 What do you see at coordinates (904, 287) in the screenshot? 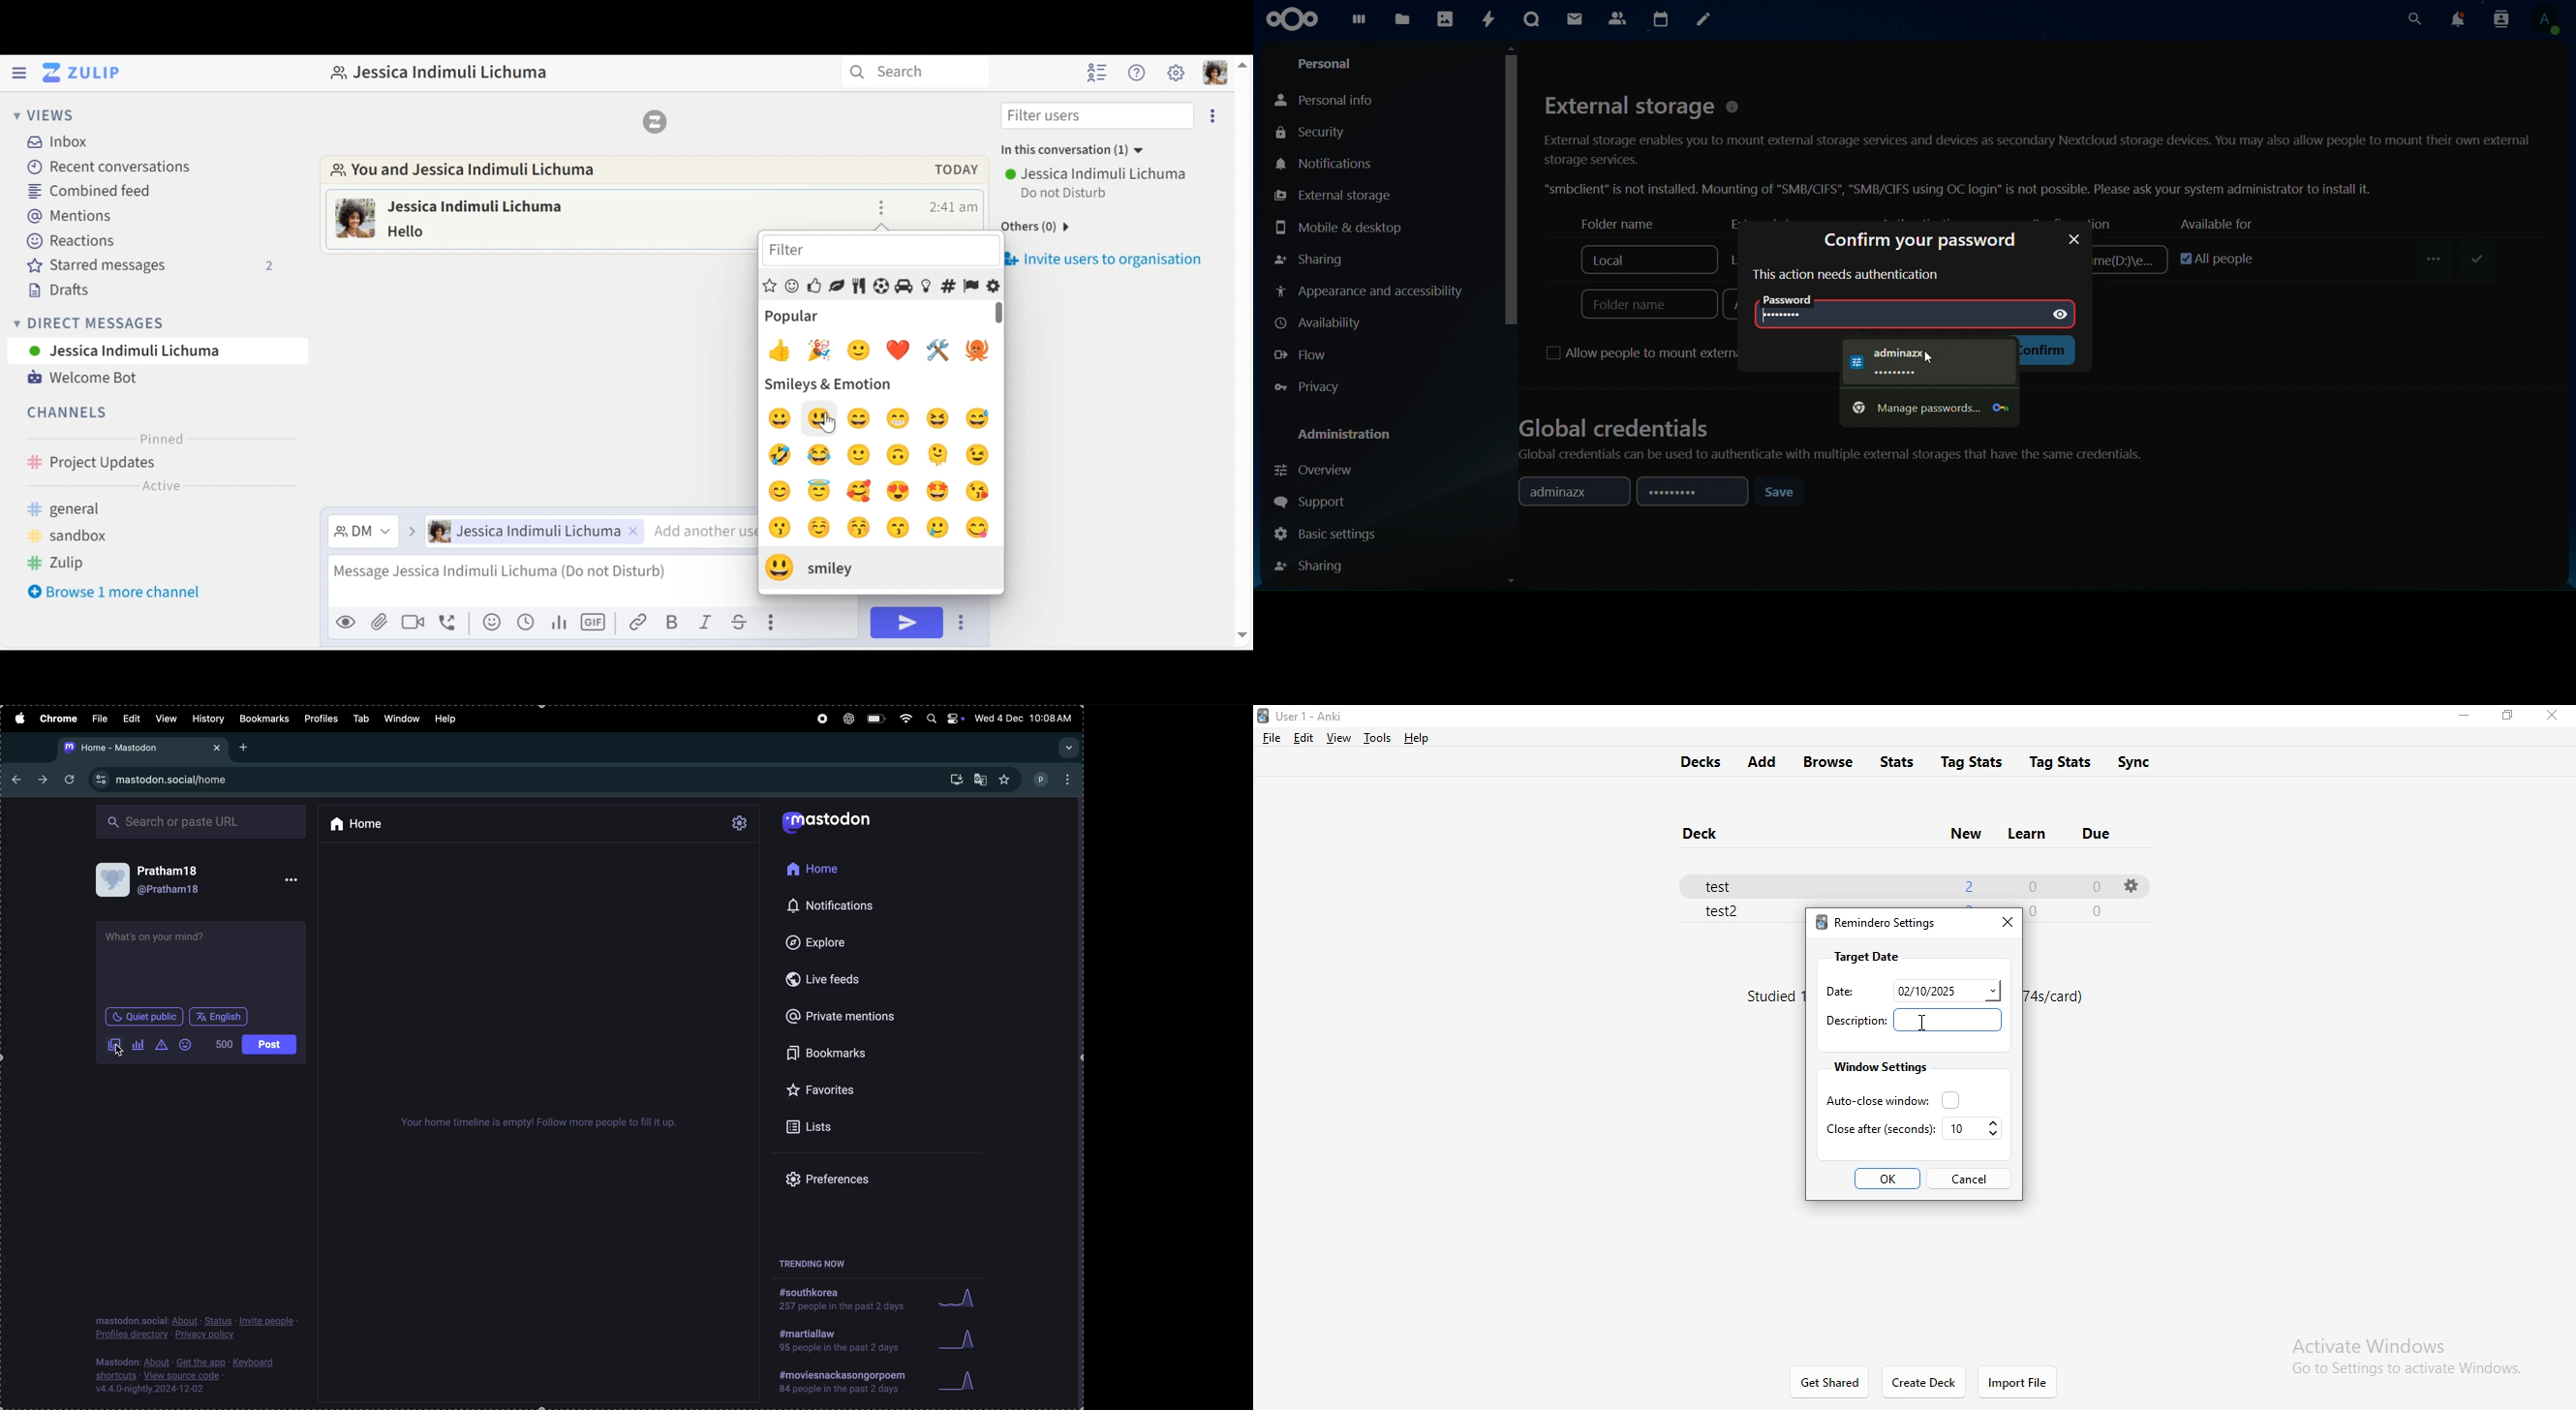
I see `Travel and Places` at bounding box center [904, 287].